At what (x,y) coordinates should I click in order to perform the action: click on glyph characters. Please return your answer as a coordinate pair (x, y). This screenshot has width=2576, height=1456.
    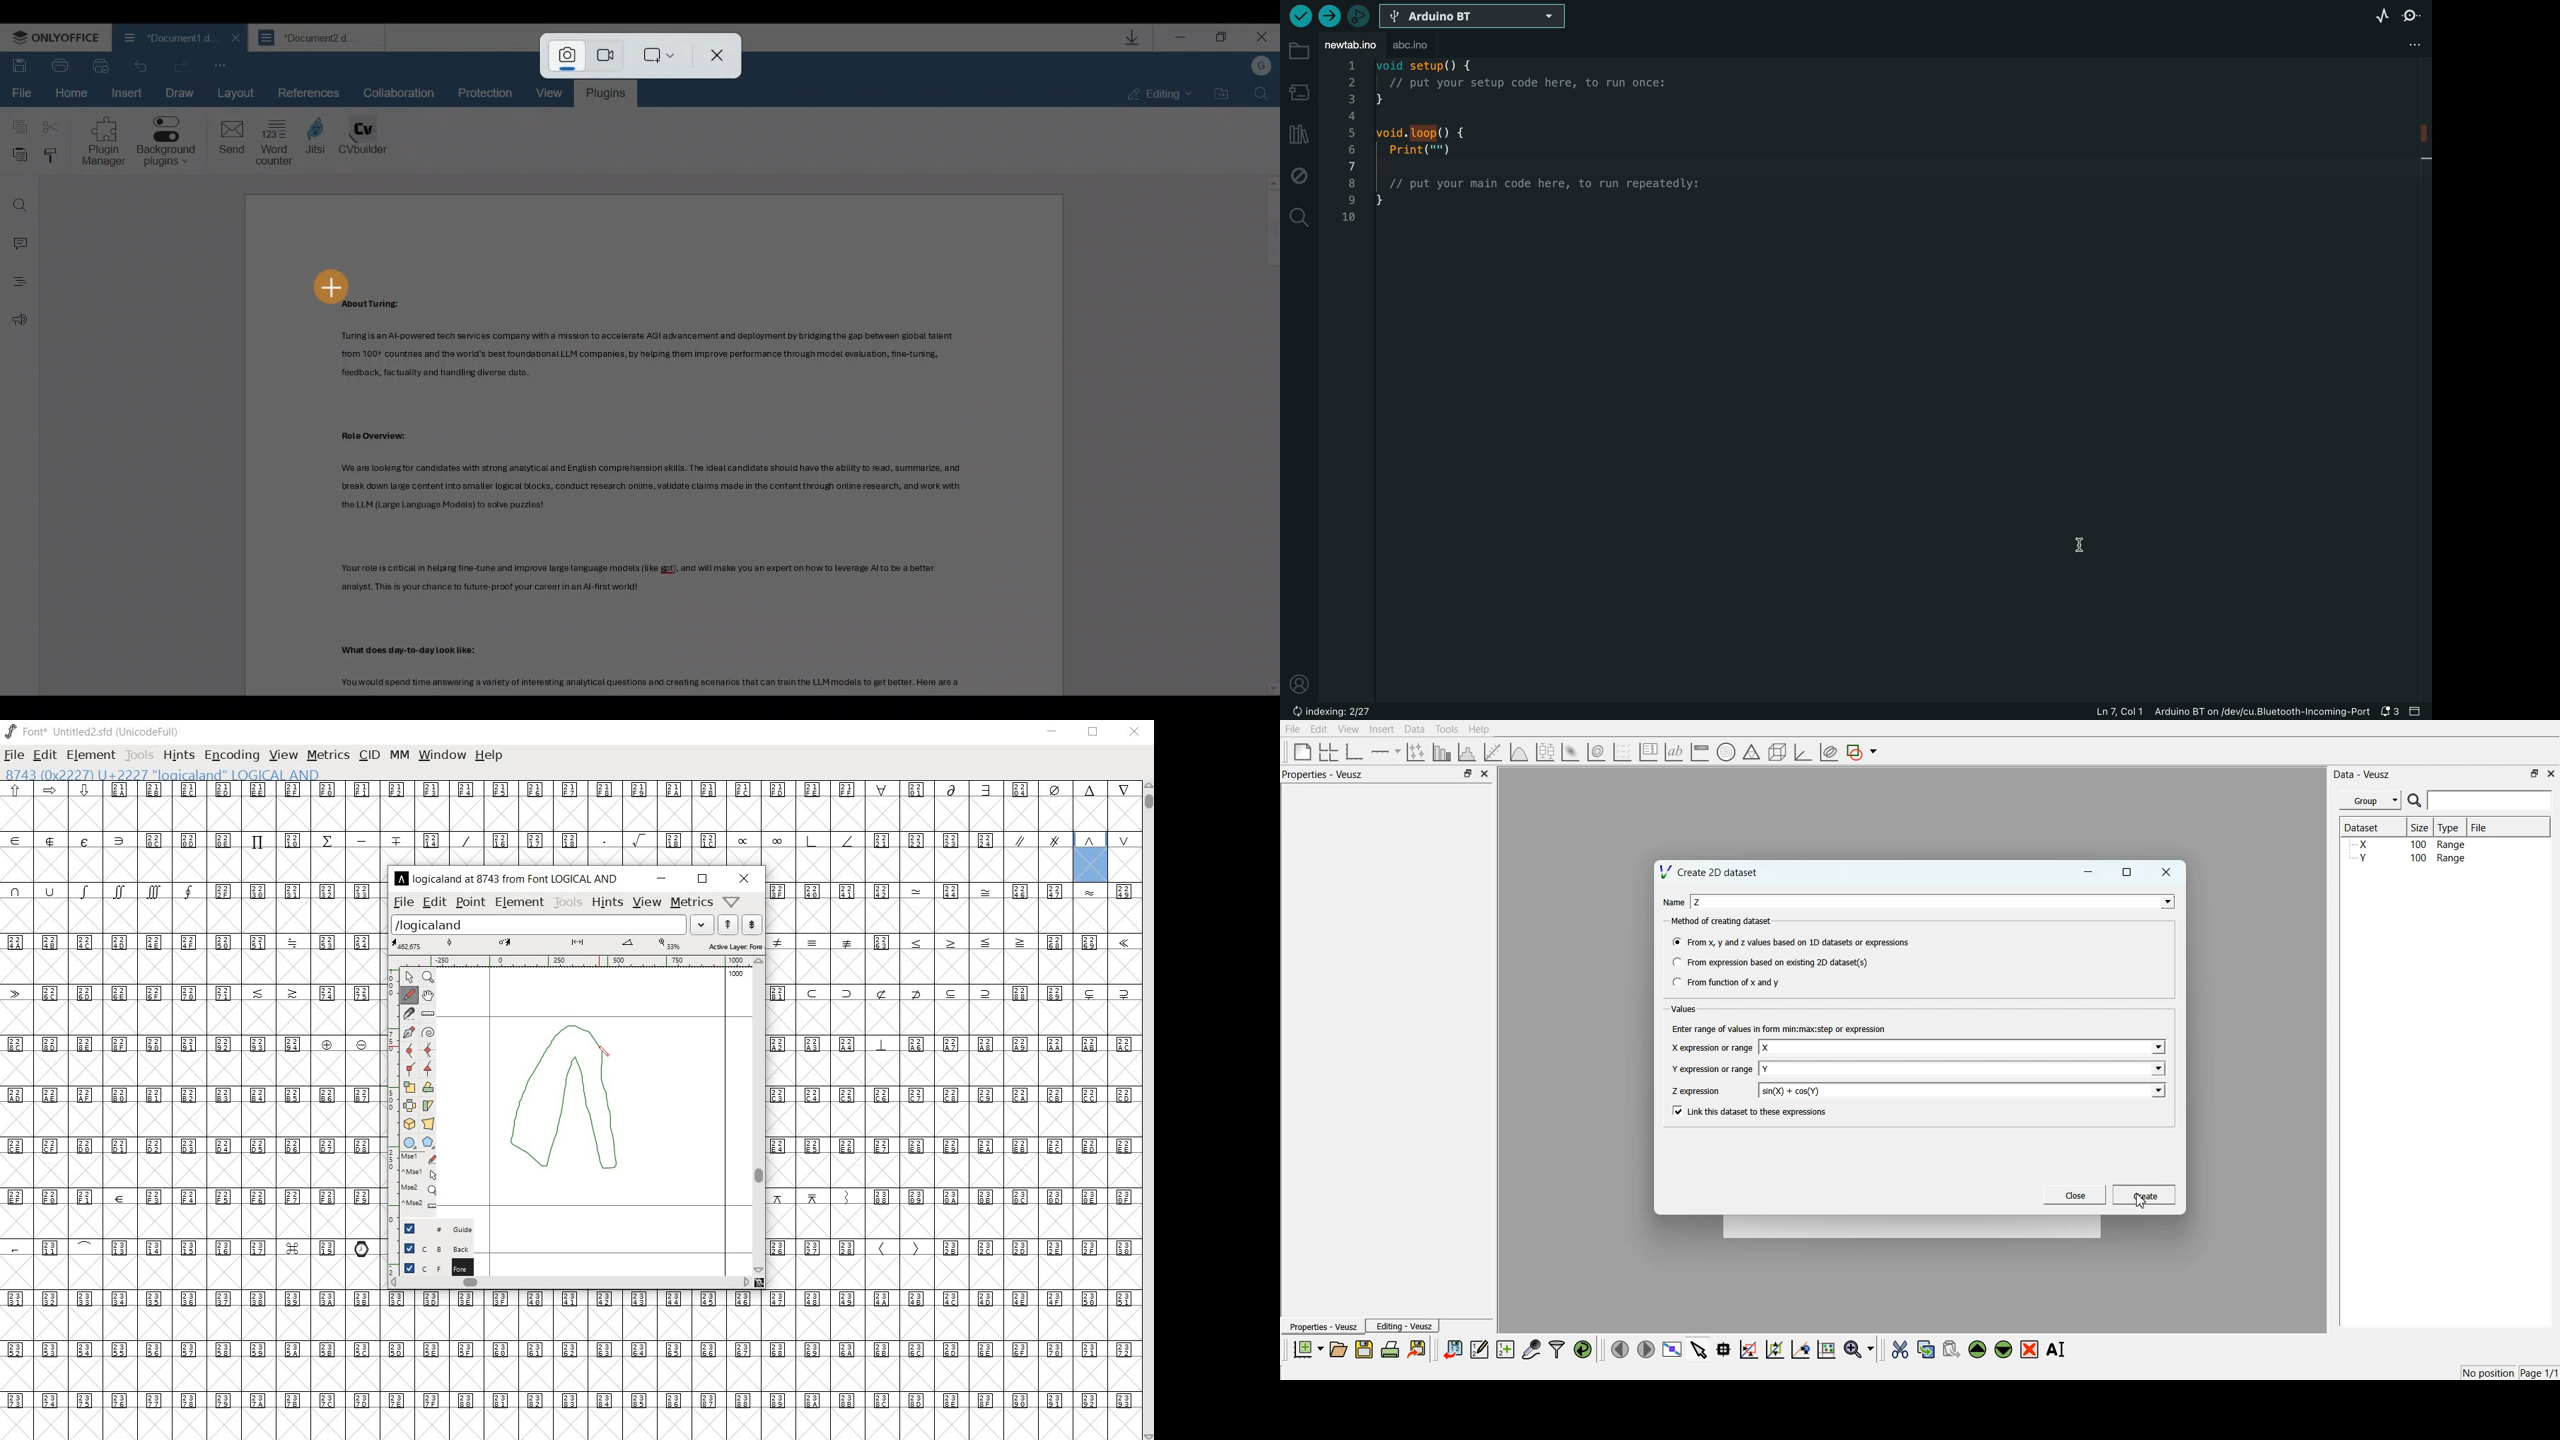
    Looking at the image, I should click on (191, 1111).